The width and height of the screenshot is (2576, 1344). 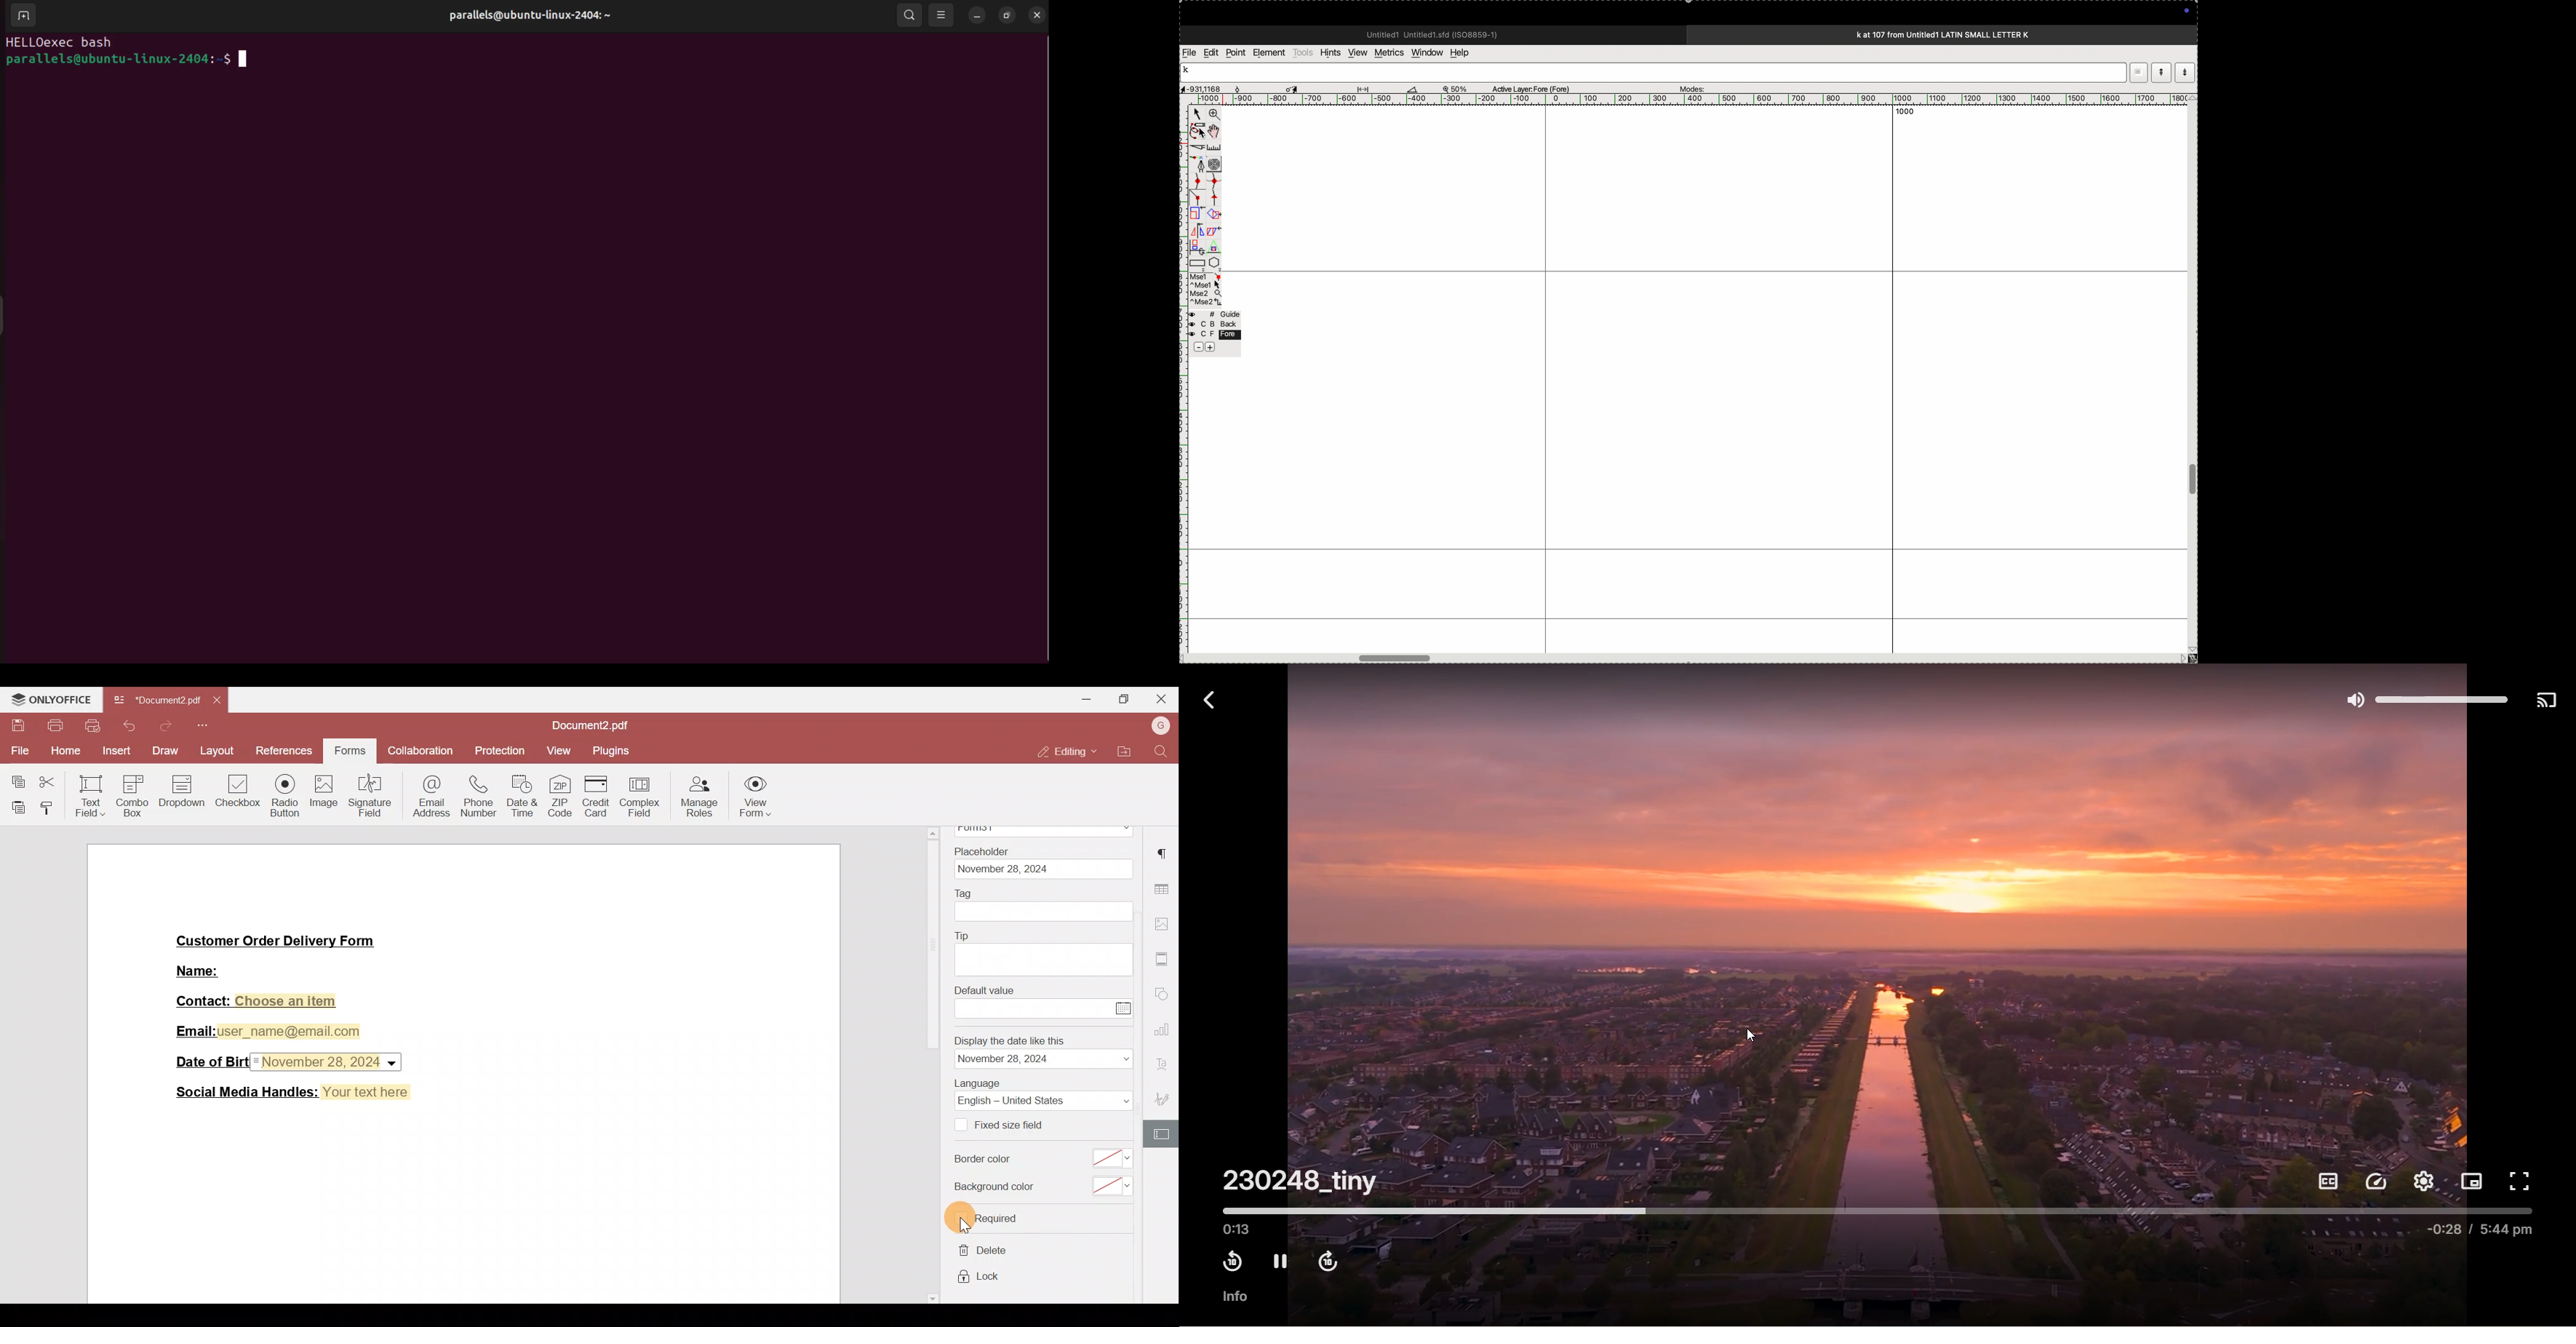 I want to click on metrics, so click(x=1388, y=52).